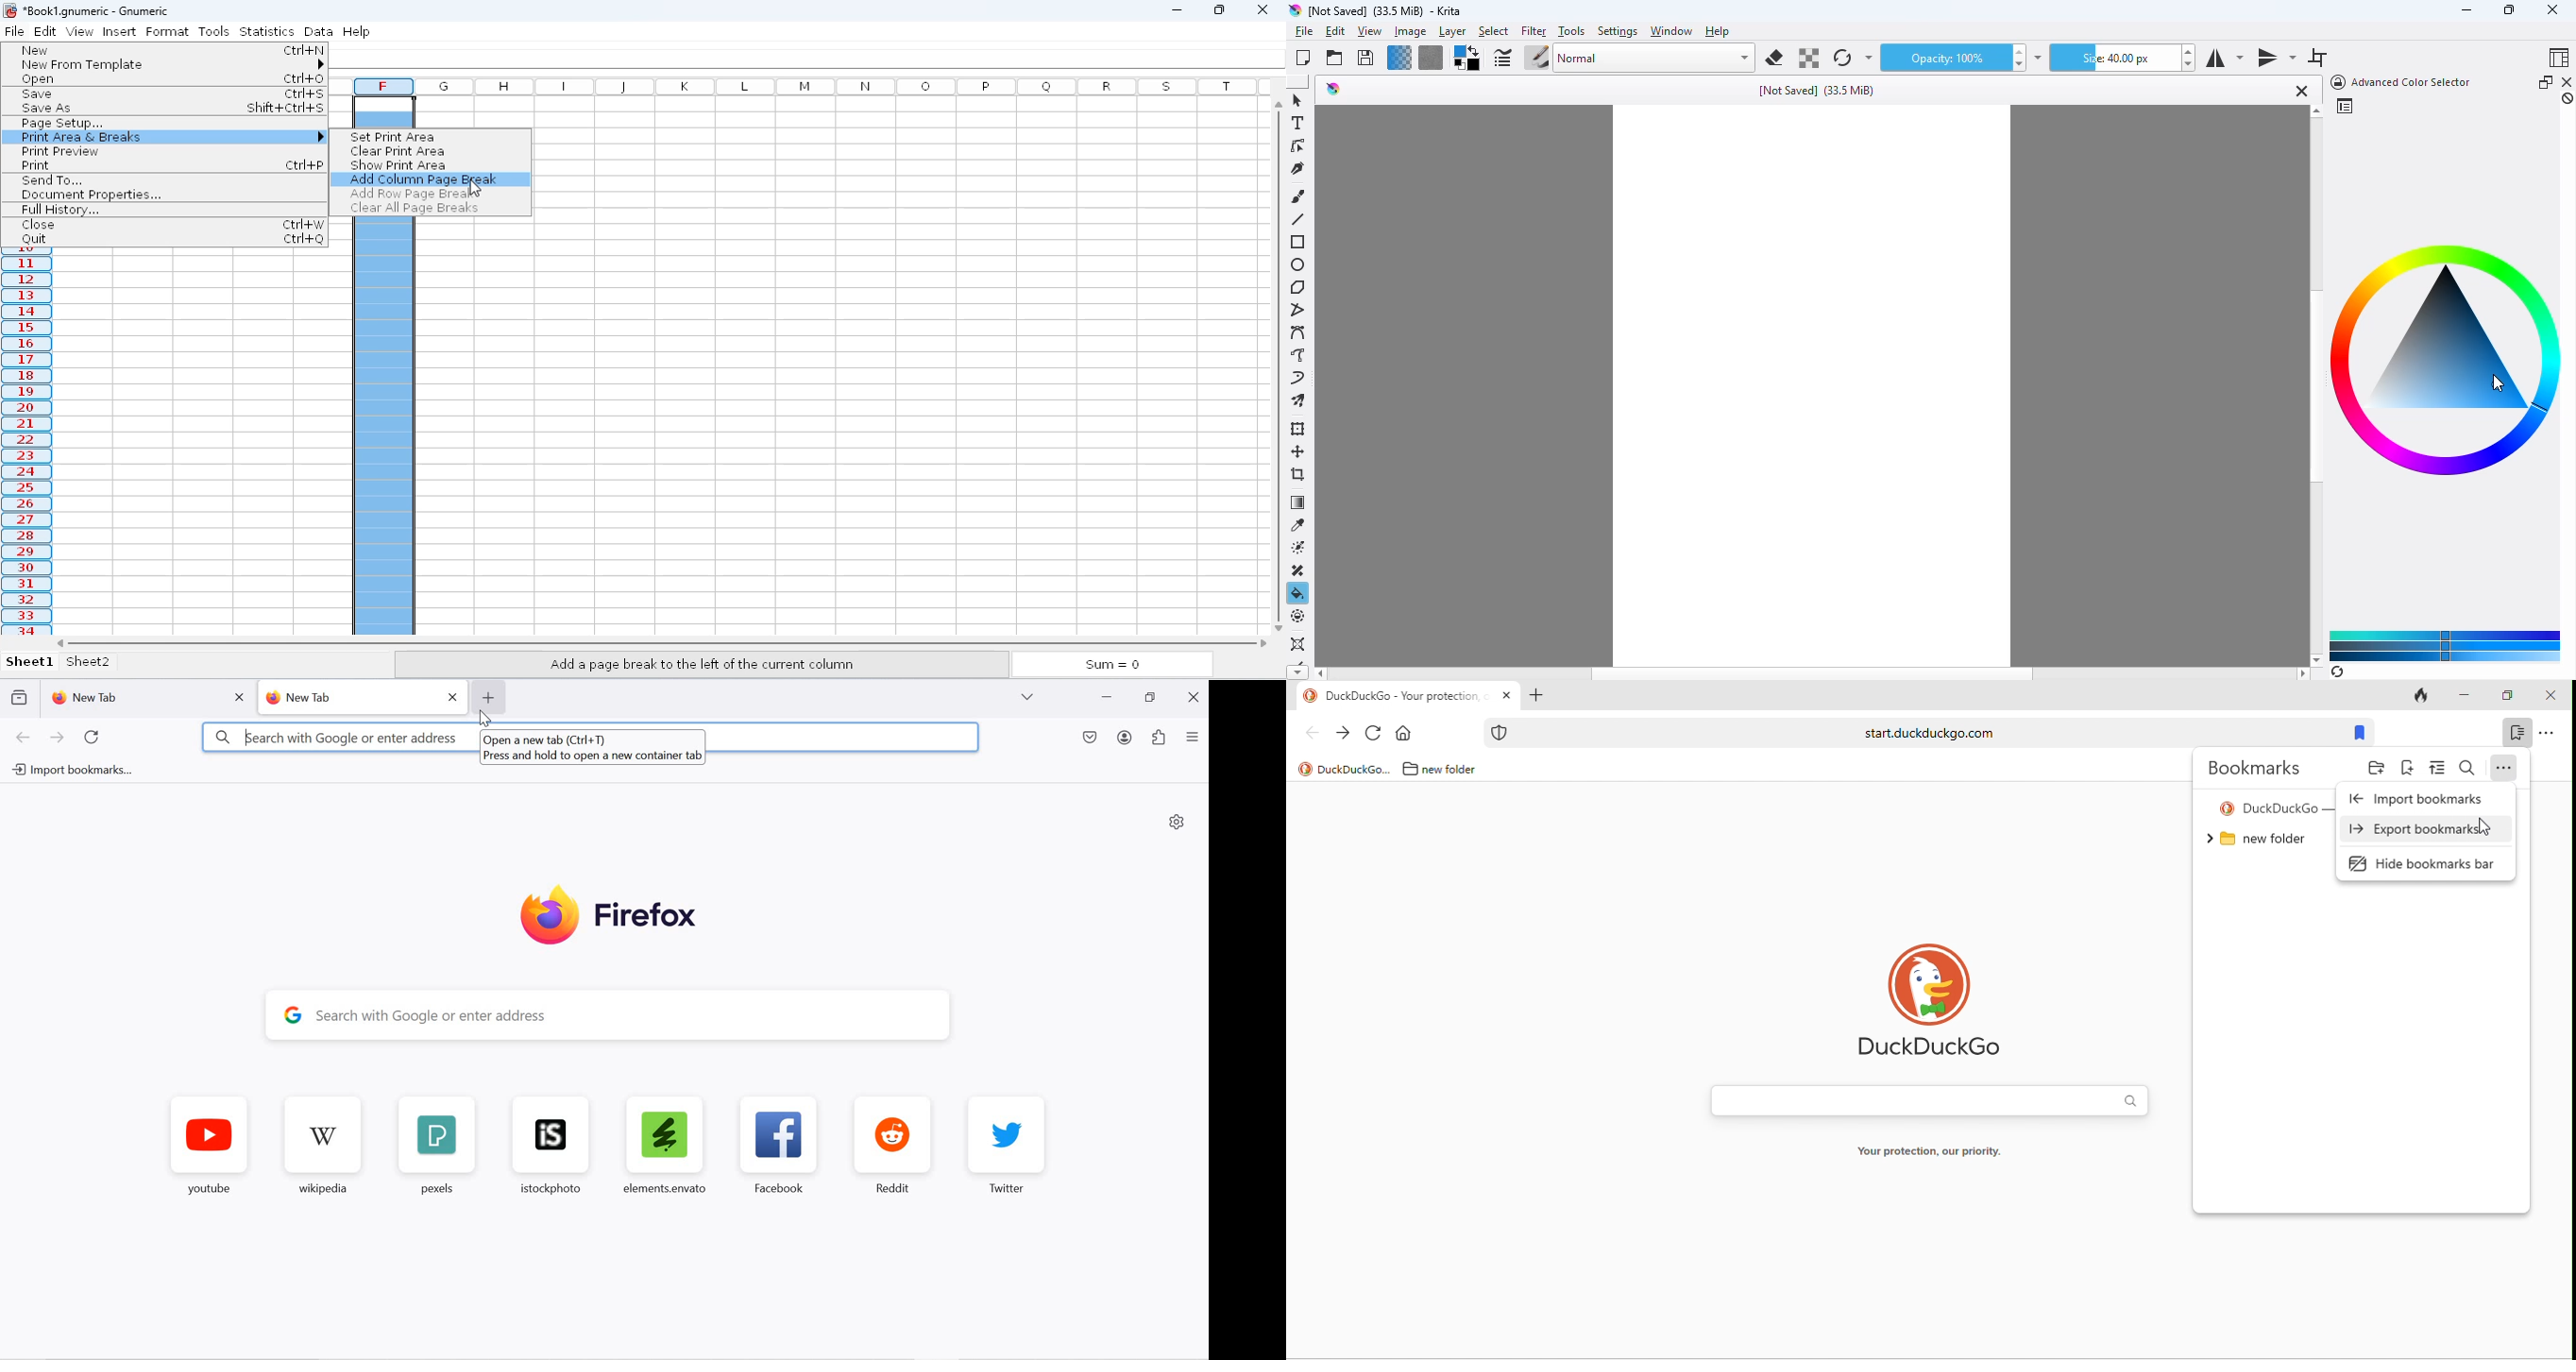 Image resolution: width=2576 pixels, height=1372 pixels. I want to click on import bookmarks, so click(71, 770).